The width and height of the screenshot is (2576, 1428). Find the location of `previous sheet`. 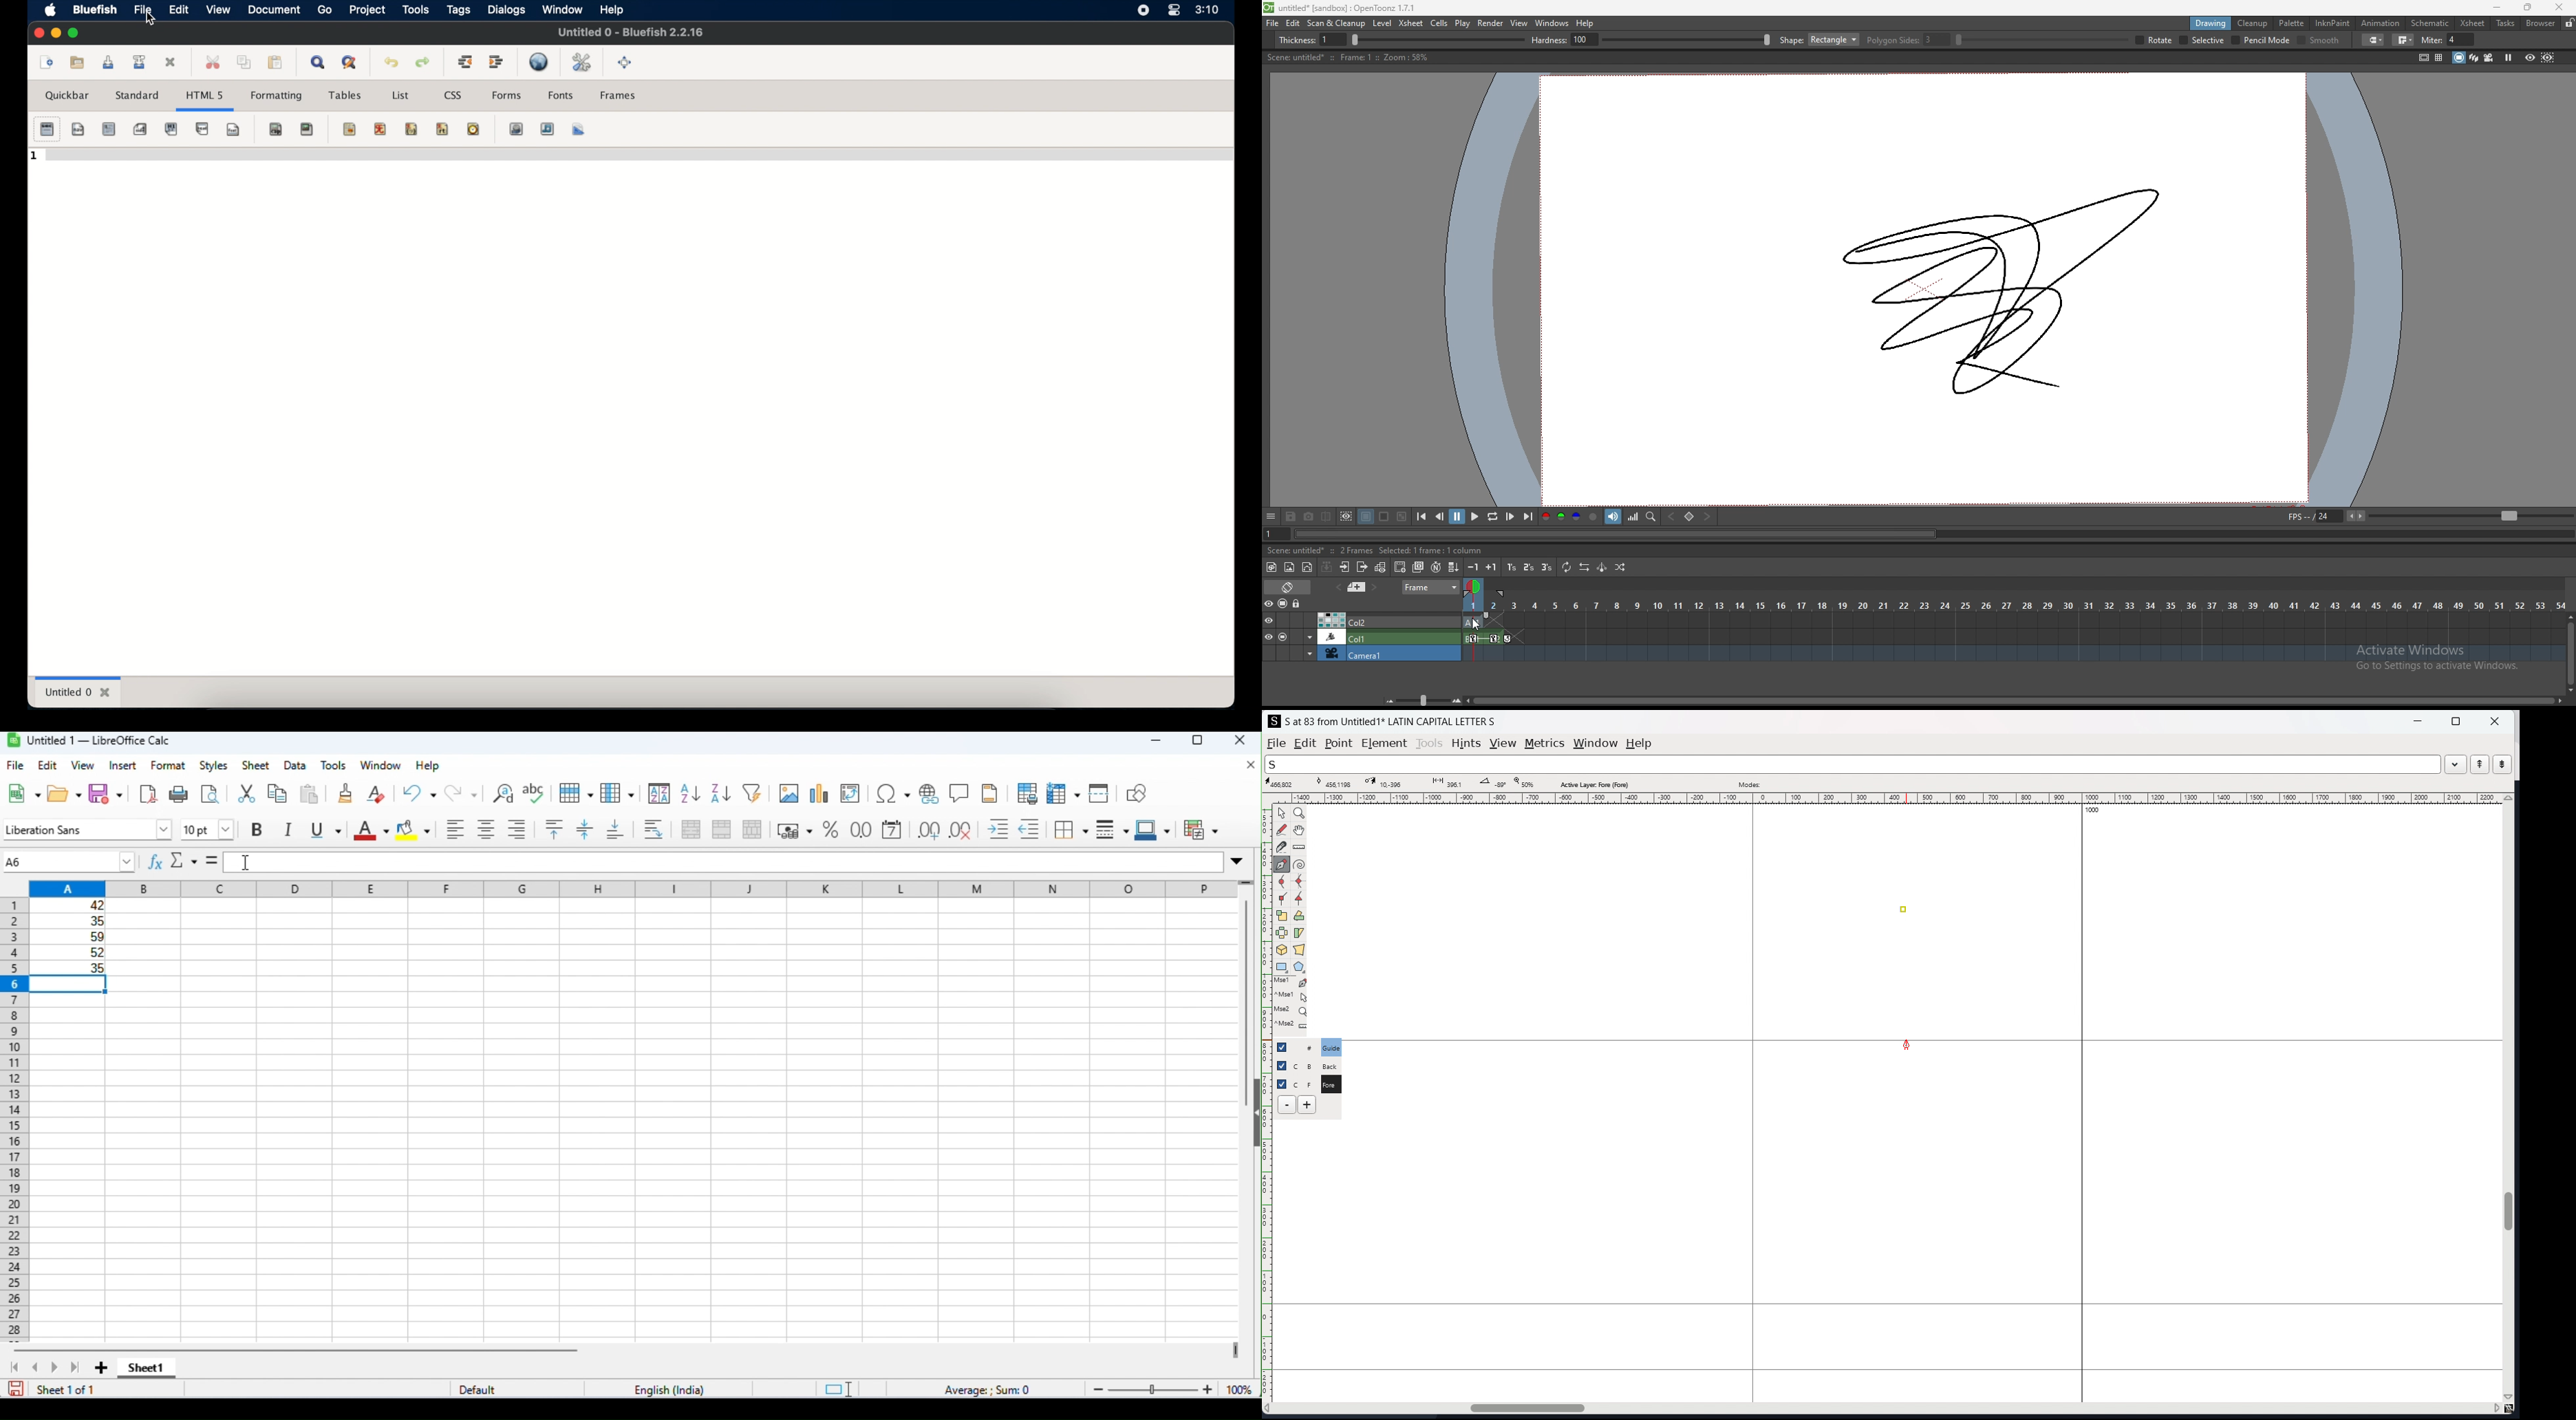

previous sheet is located at coordinates (37, 1367).